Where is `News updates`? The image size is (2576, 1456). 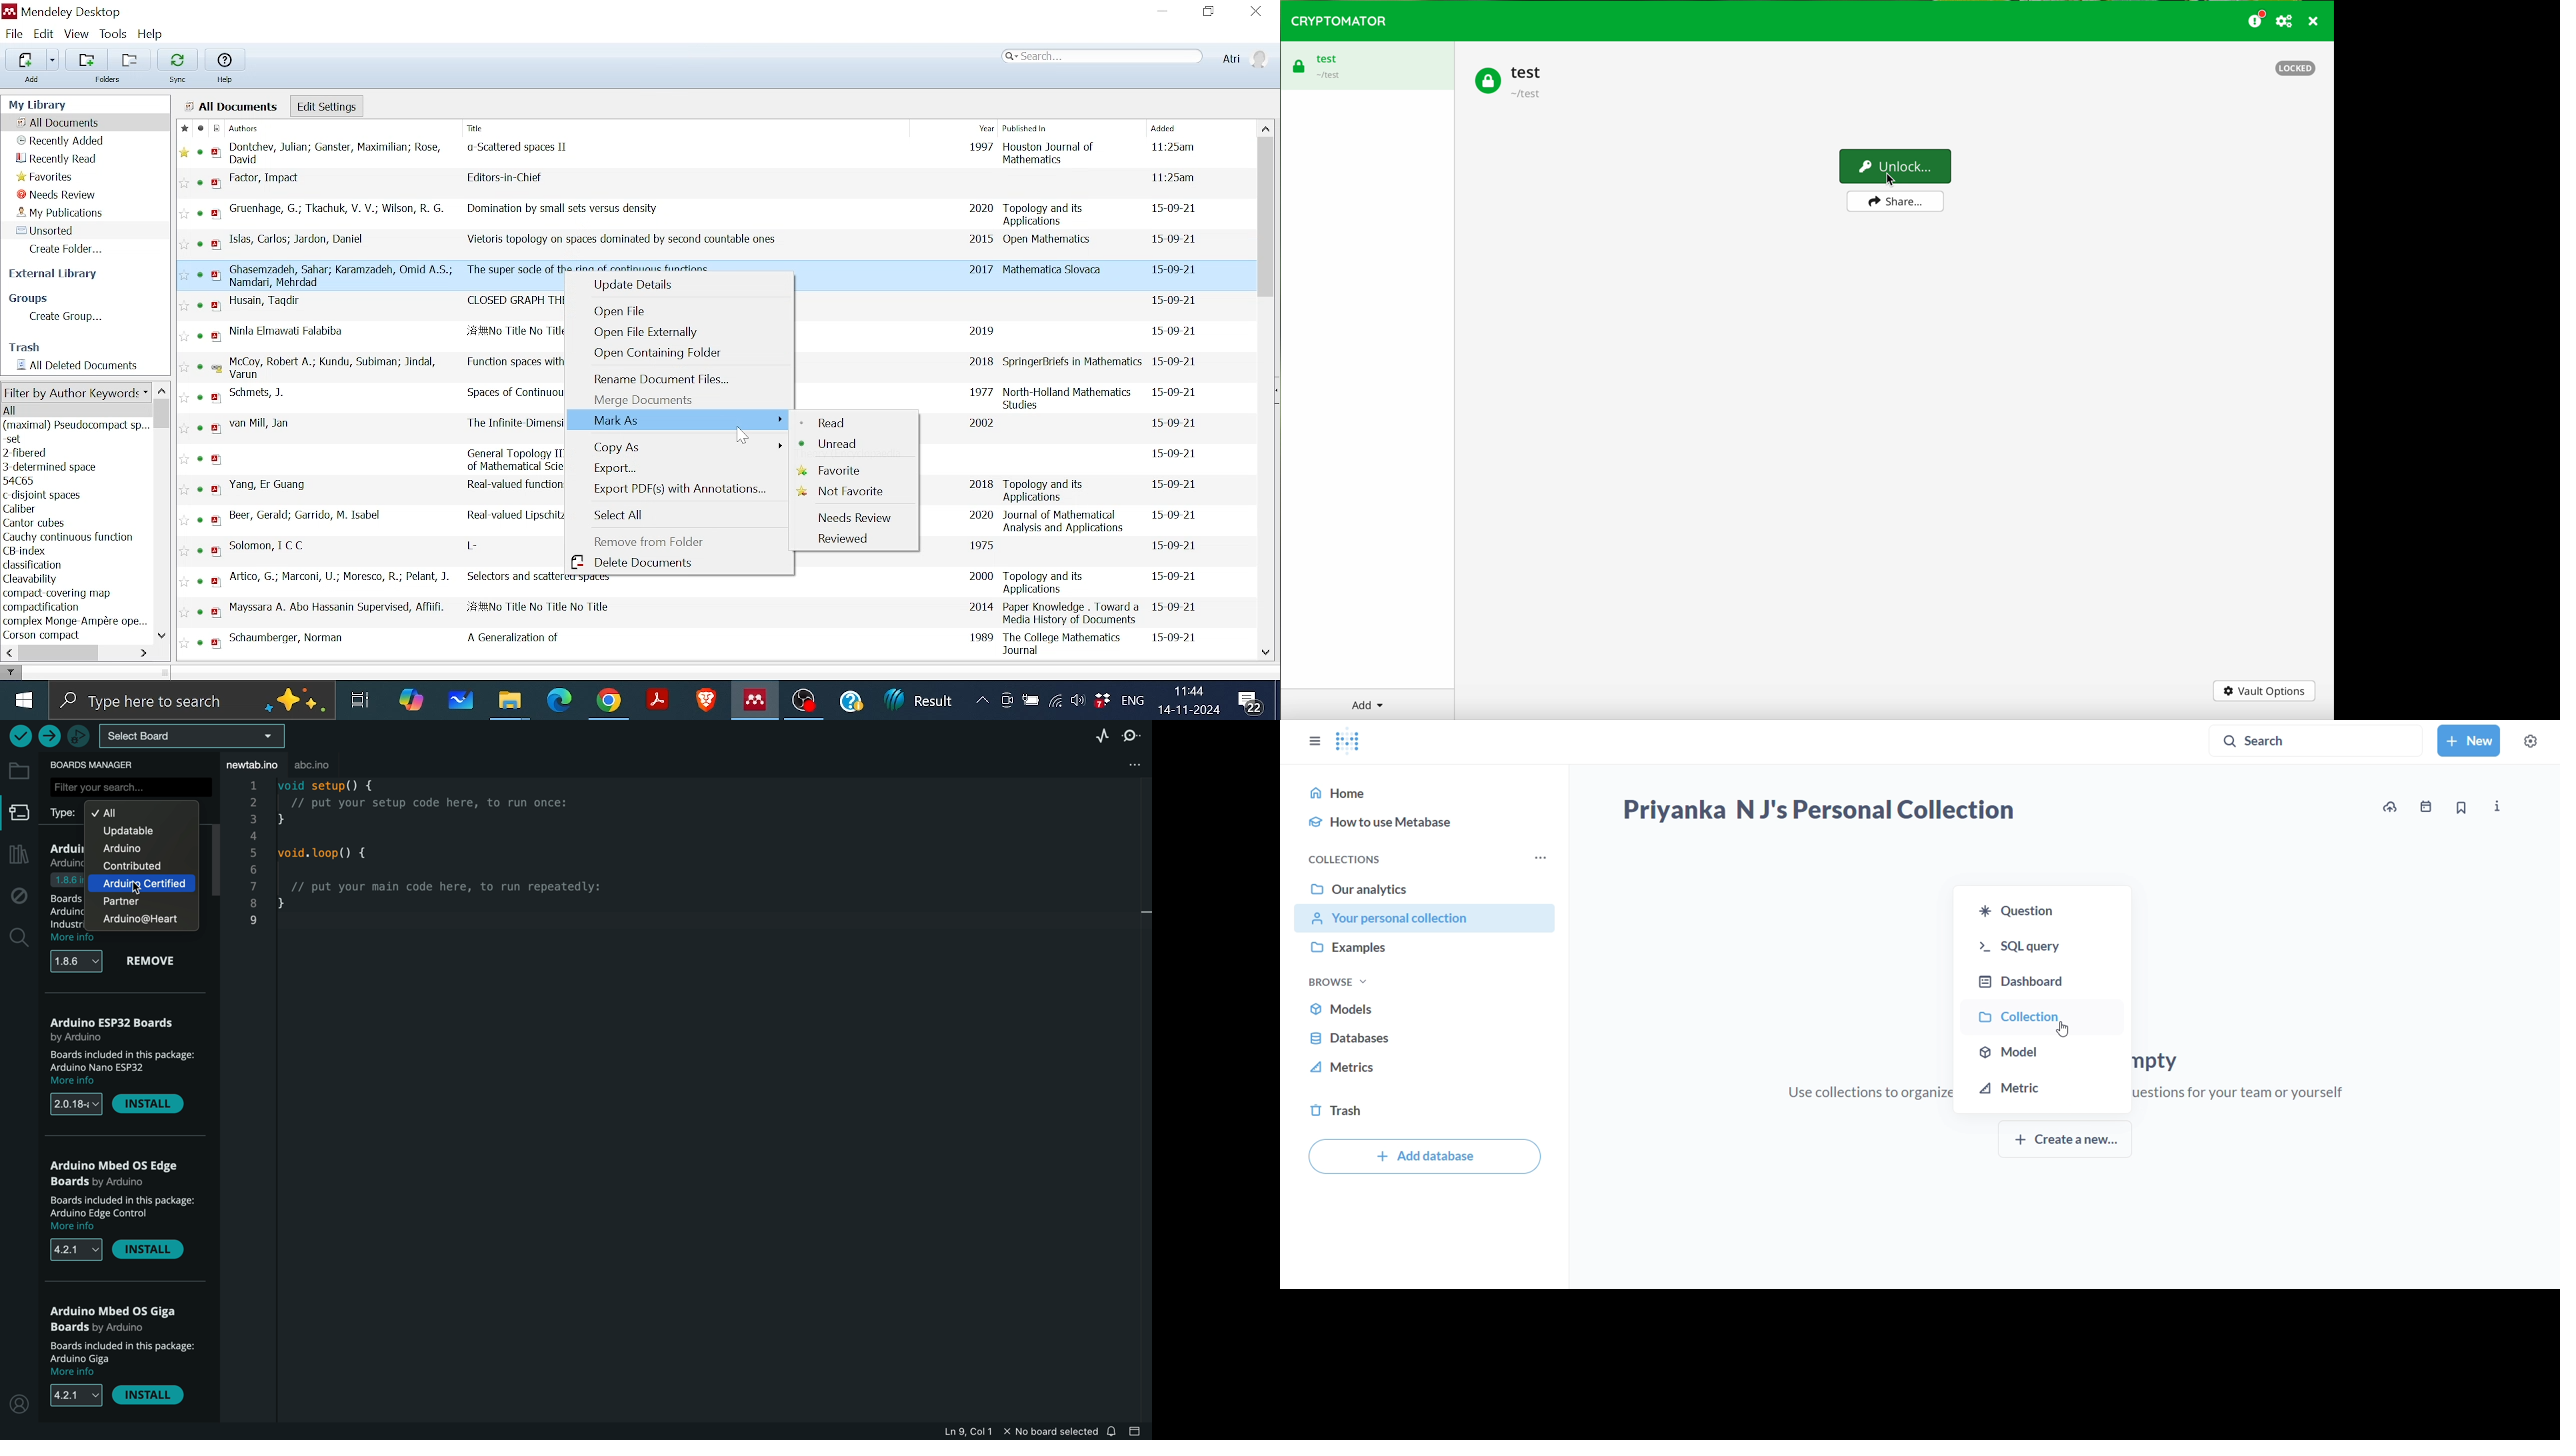
News updates is located at coordinates (922, 699).